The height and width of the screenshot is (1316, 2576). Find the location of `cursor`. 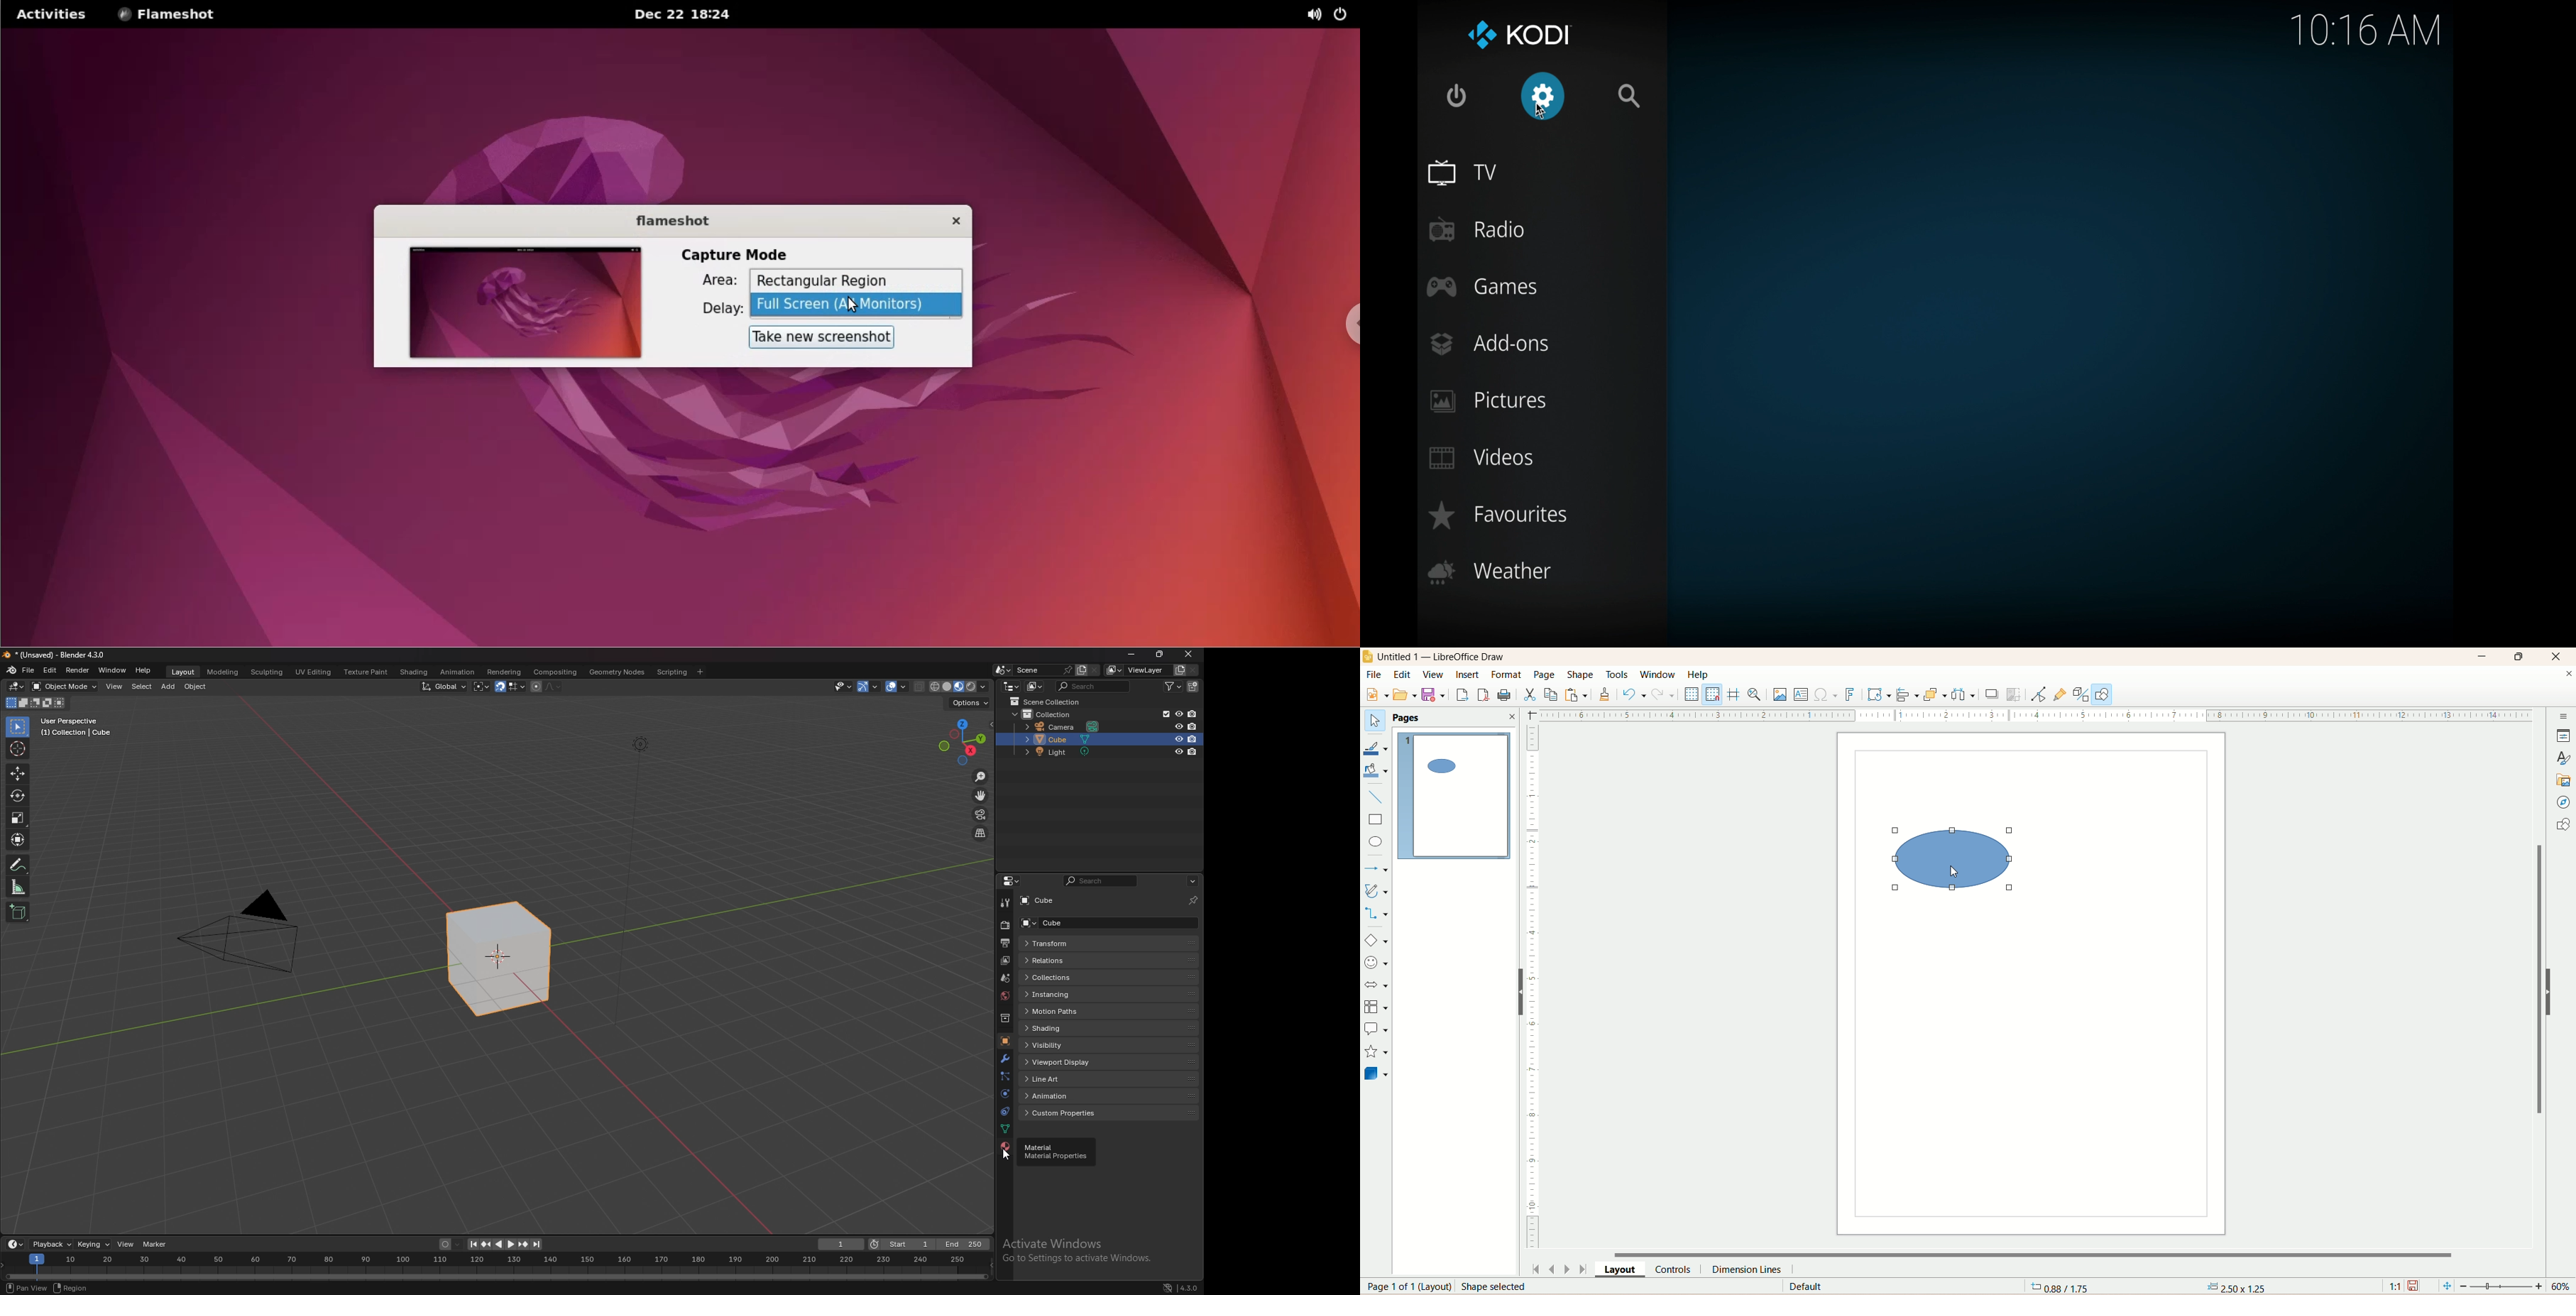

cursor is located at coordinates (18, 748).